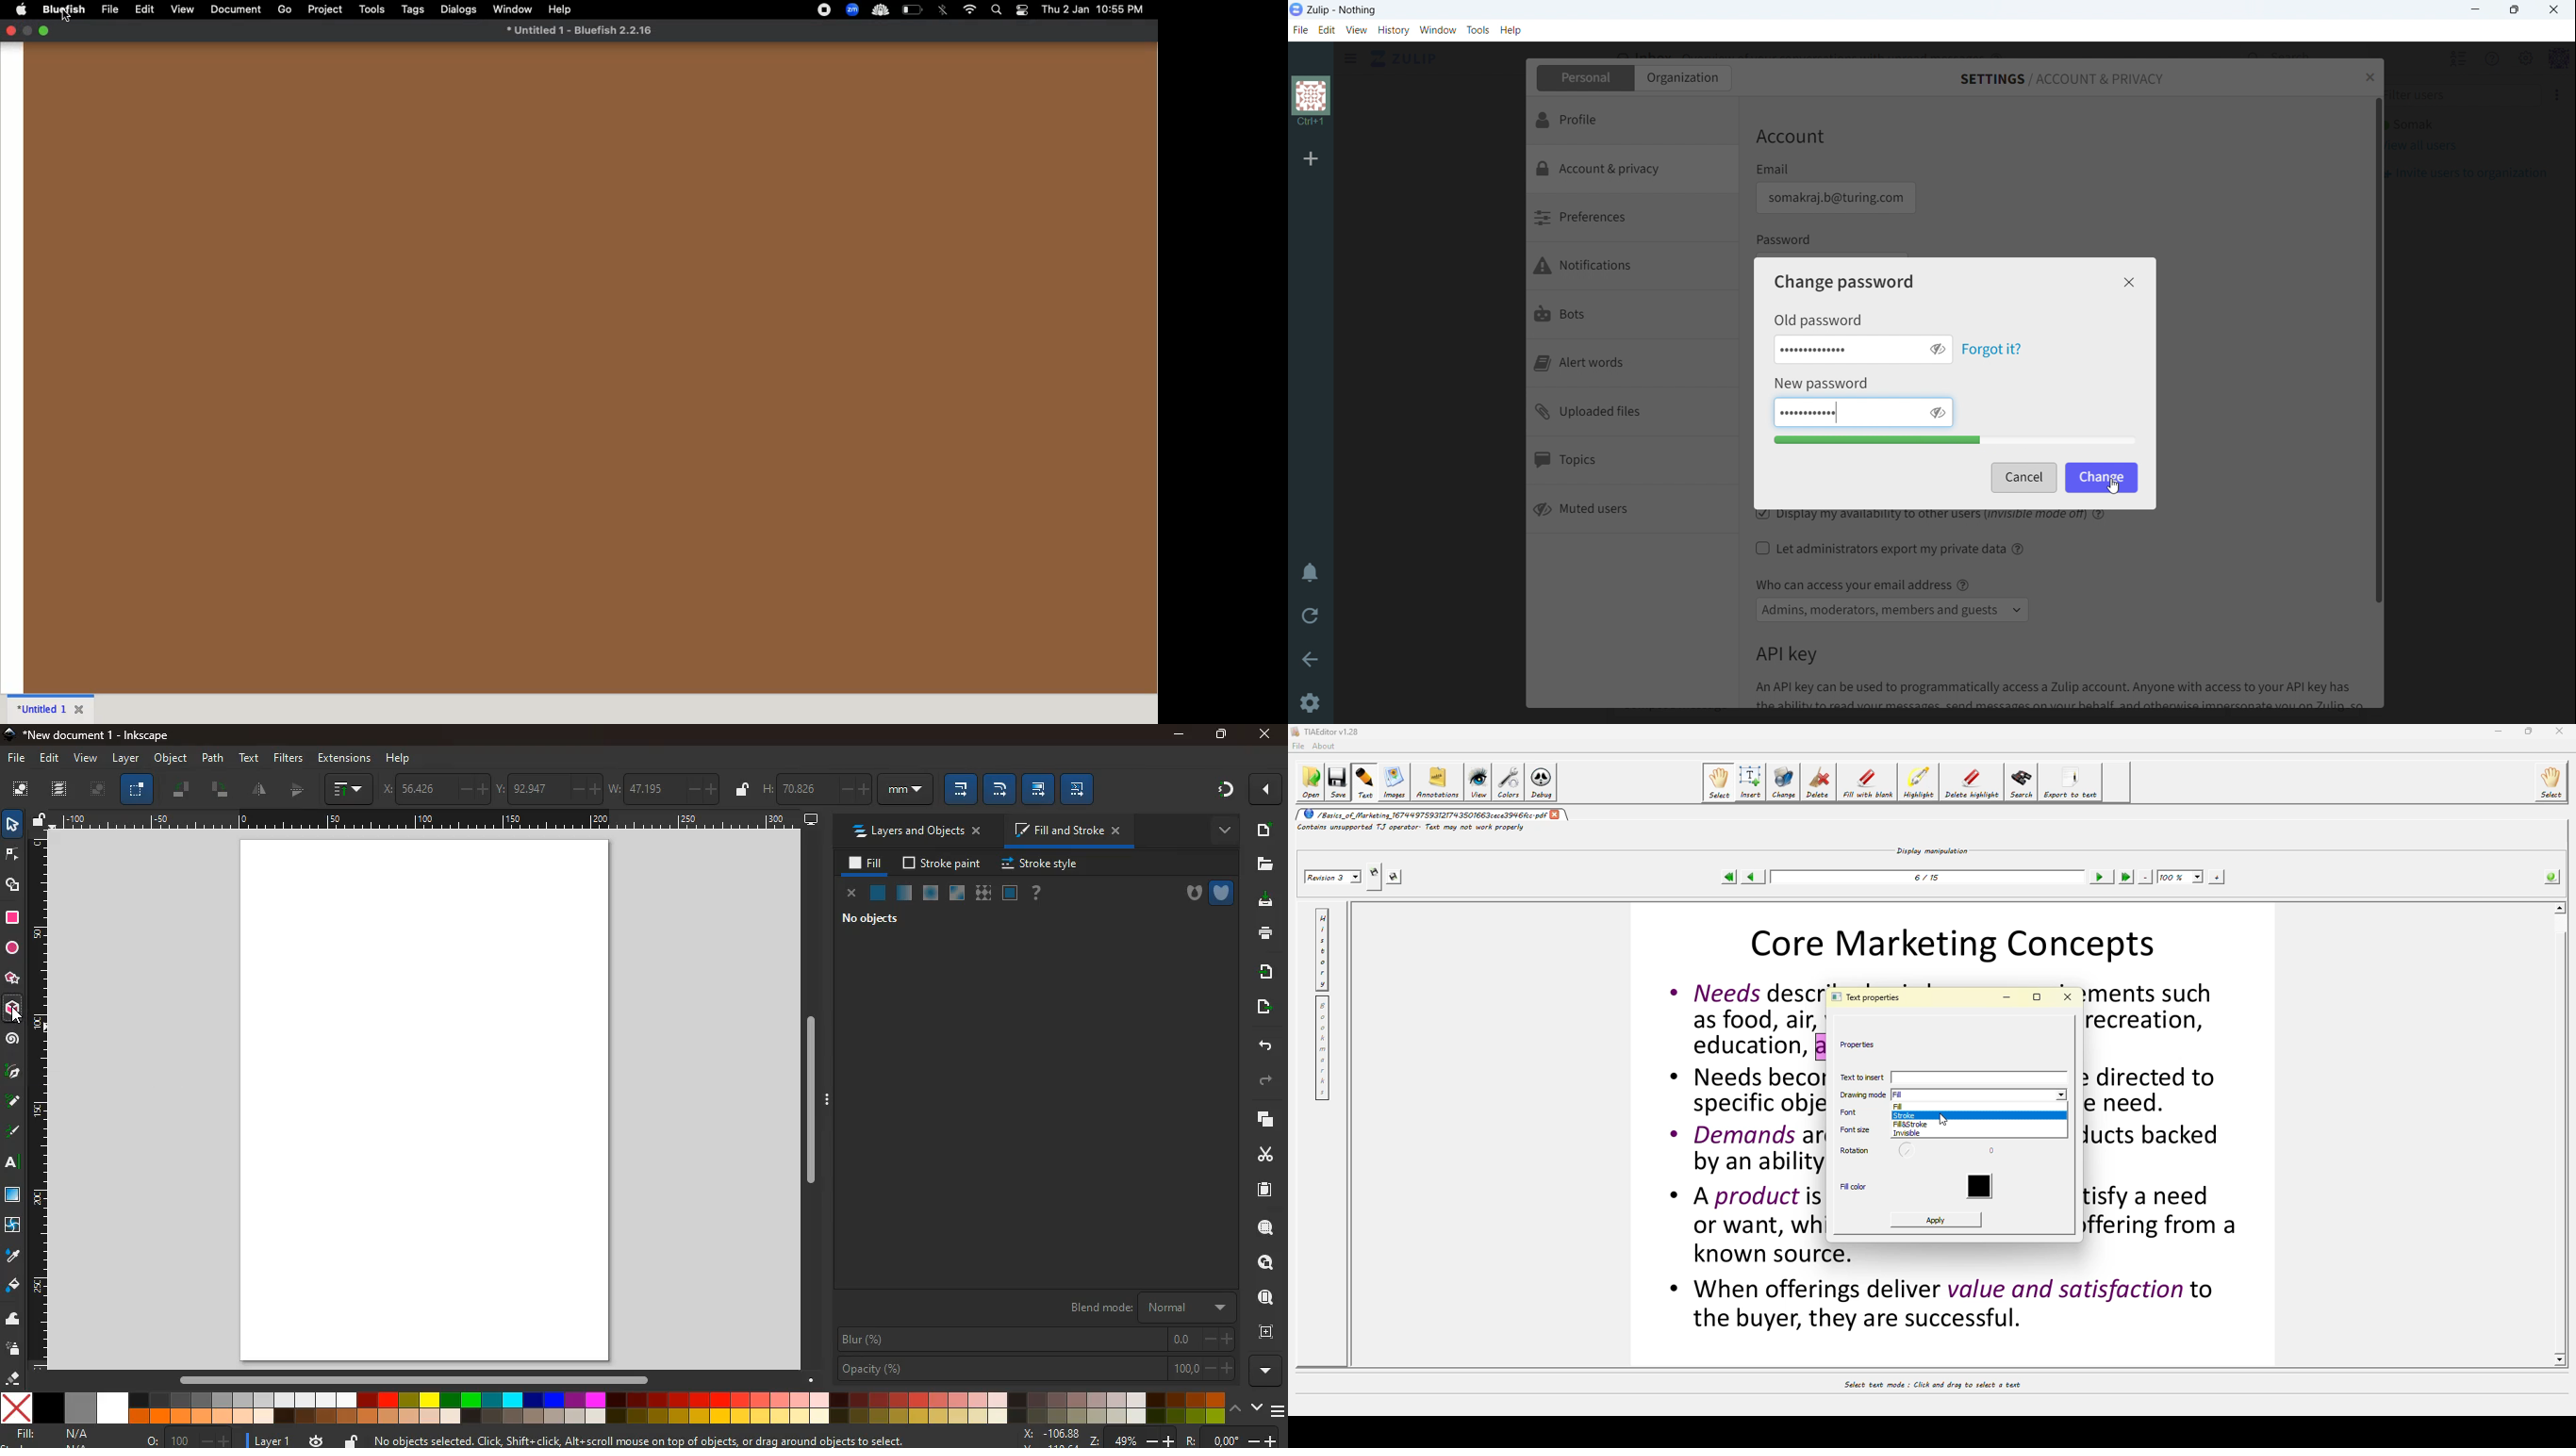 The image size is (2576, 1456). I want to click on select, so click(11, 826).